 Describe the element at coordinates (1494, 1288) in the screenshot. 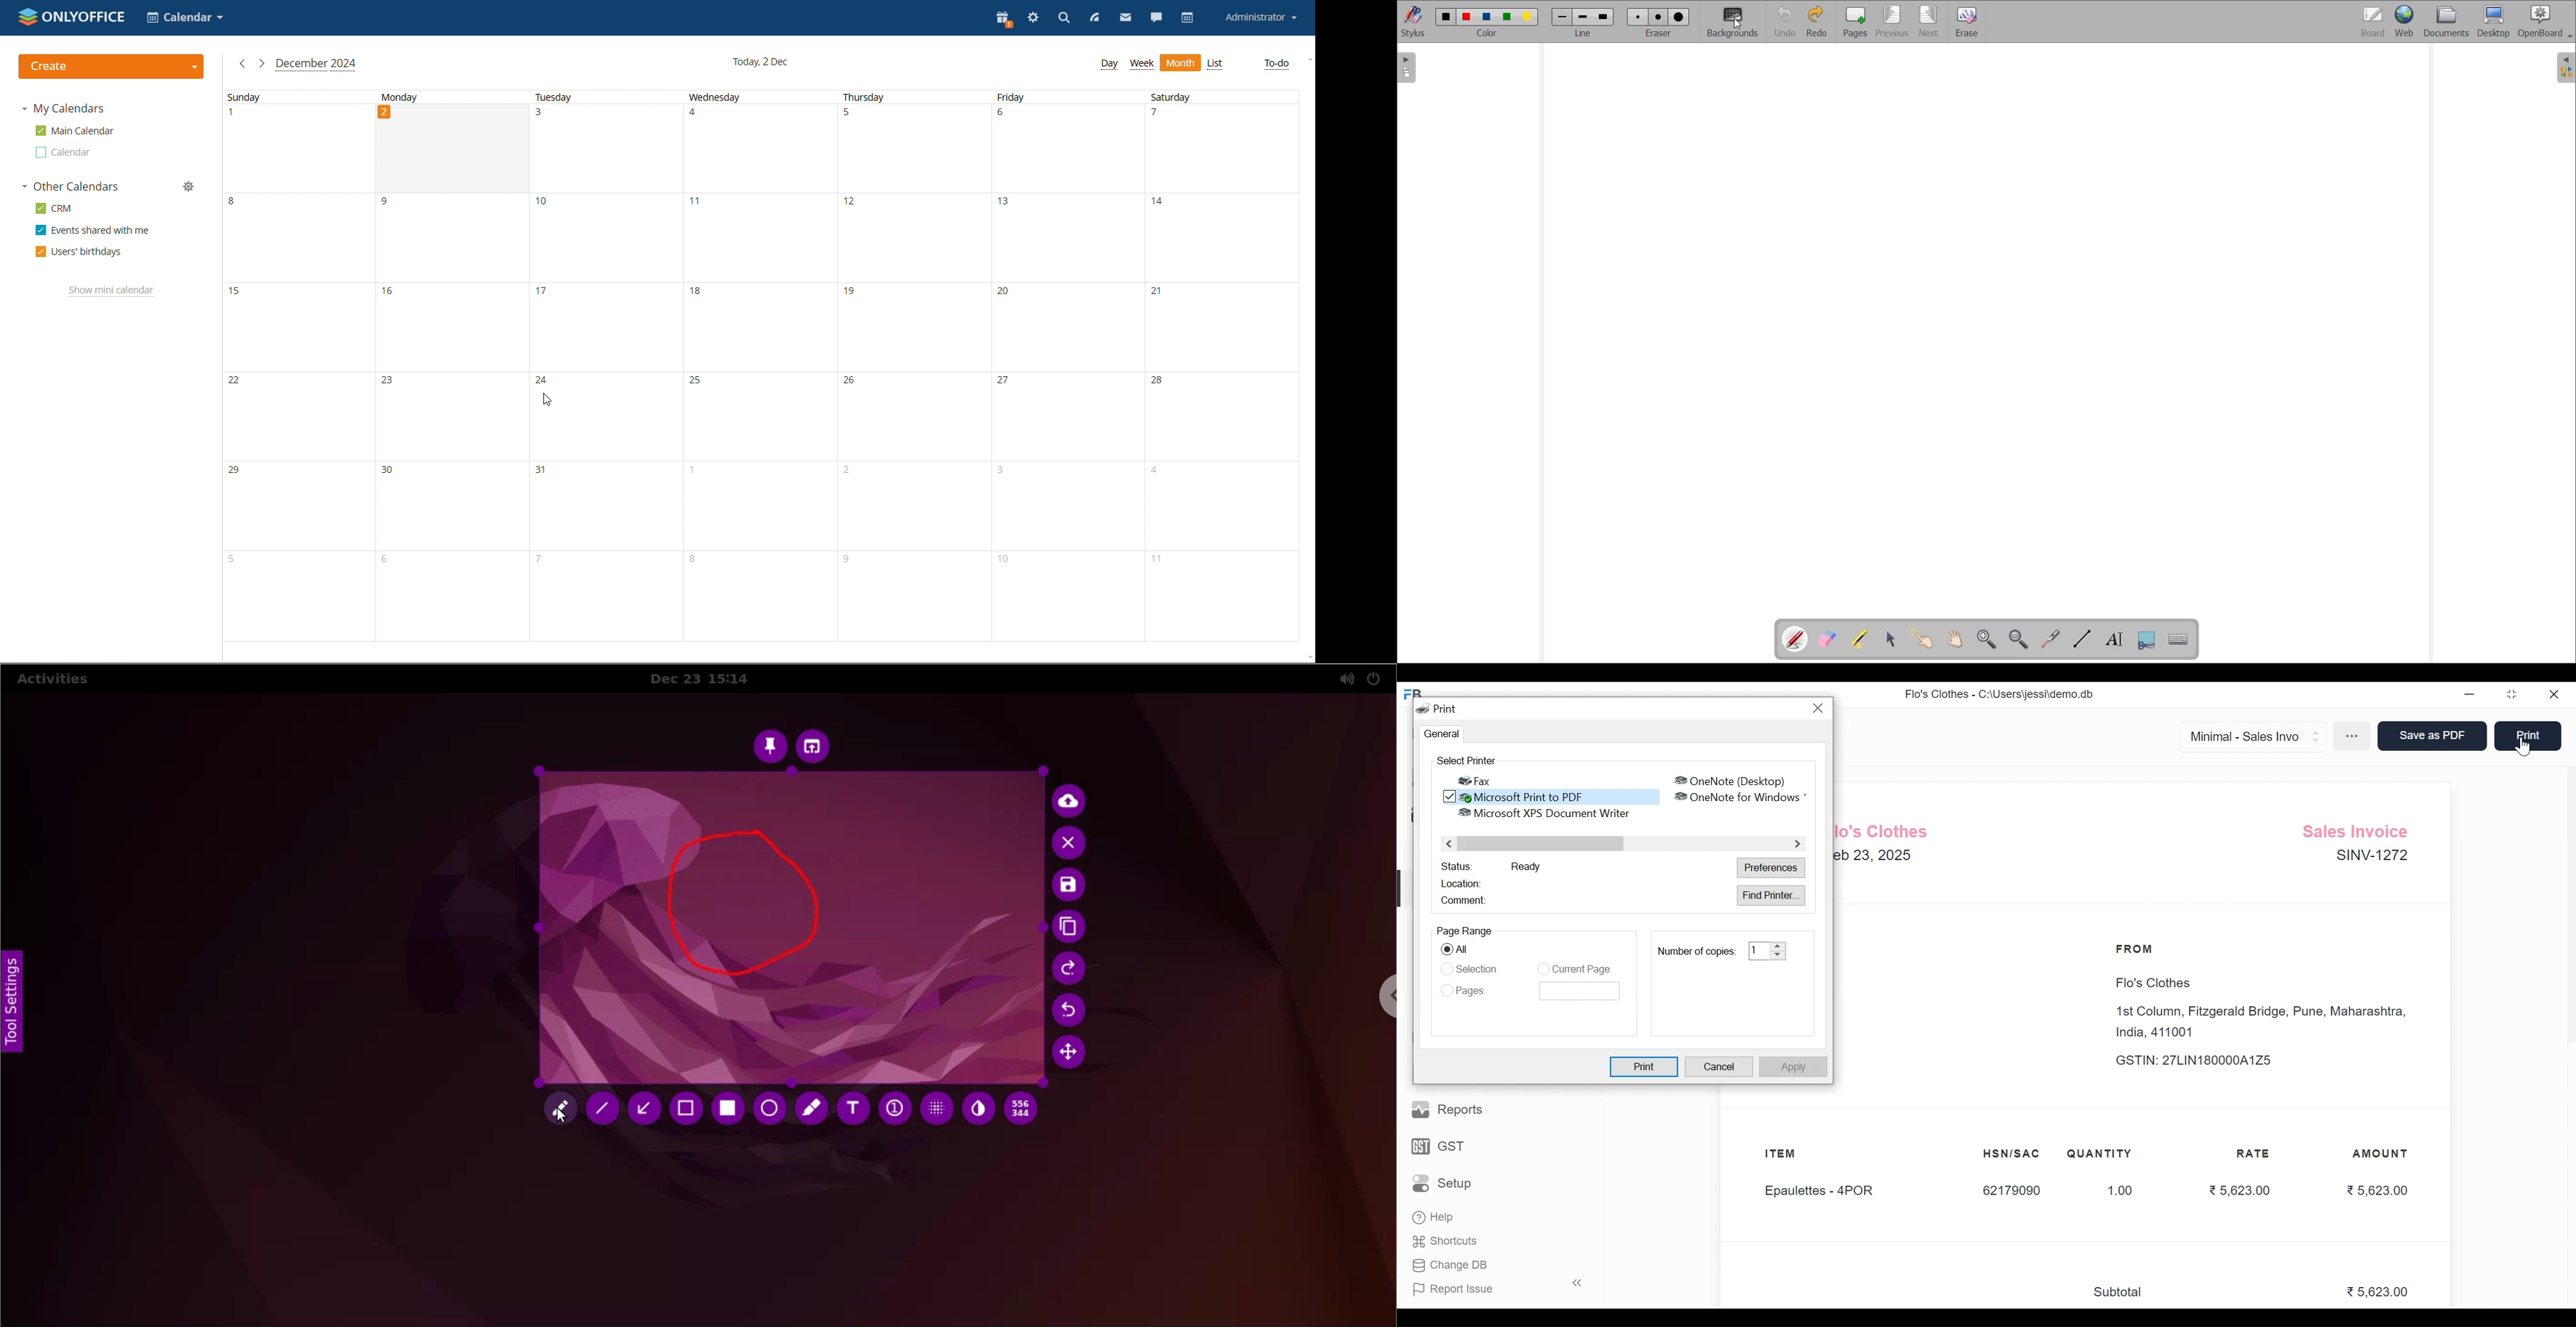

I see `Report Issue` at that location.